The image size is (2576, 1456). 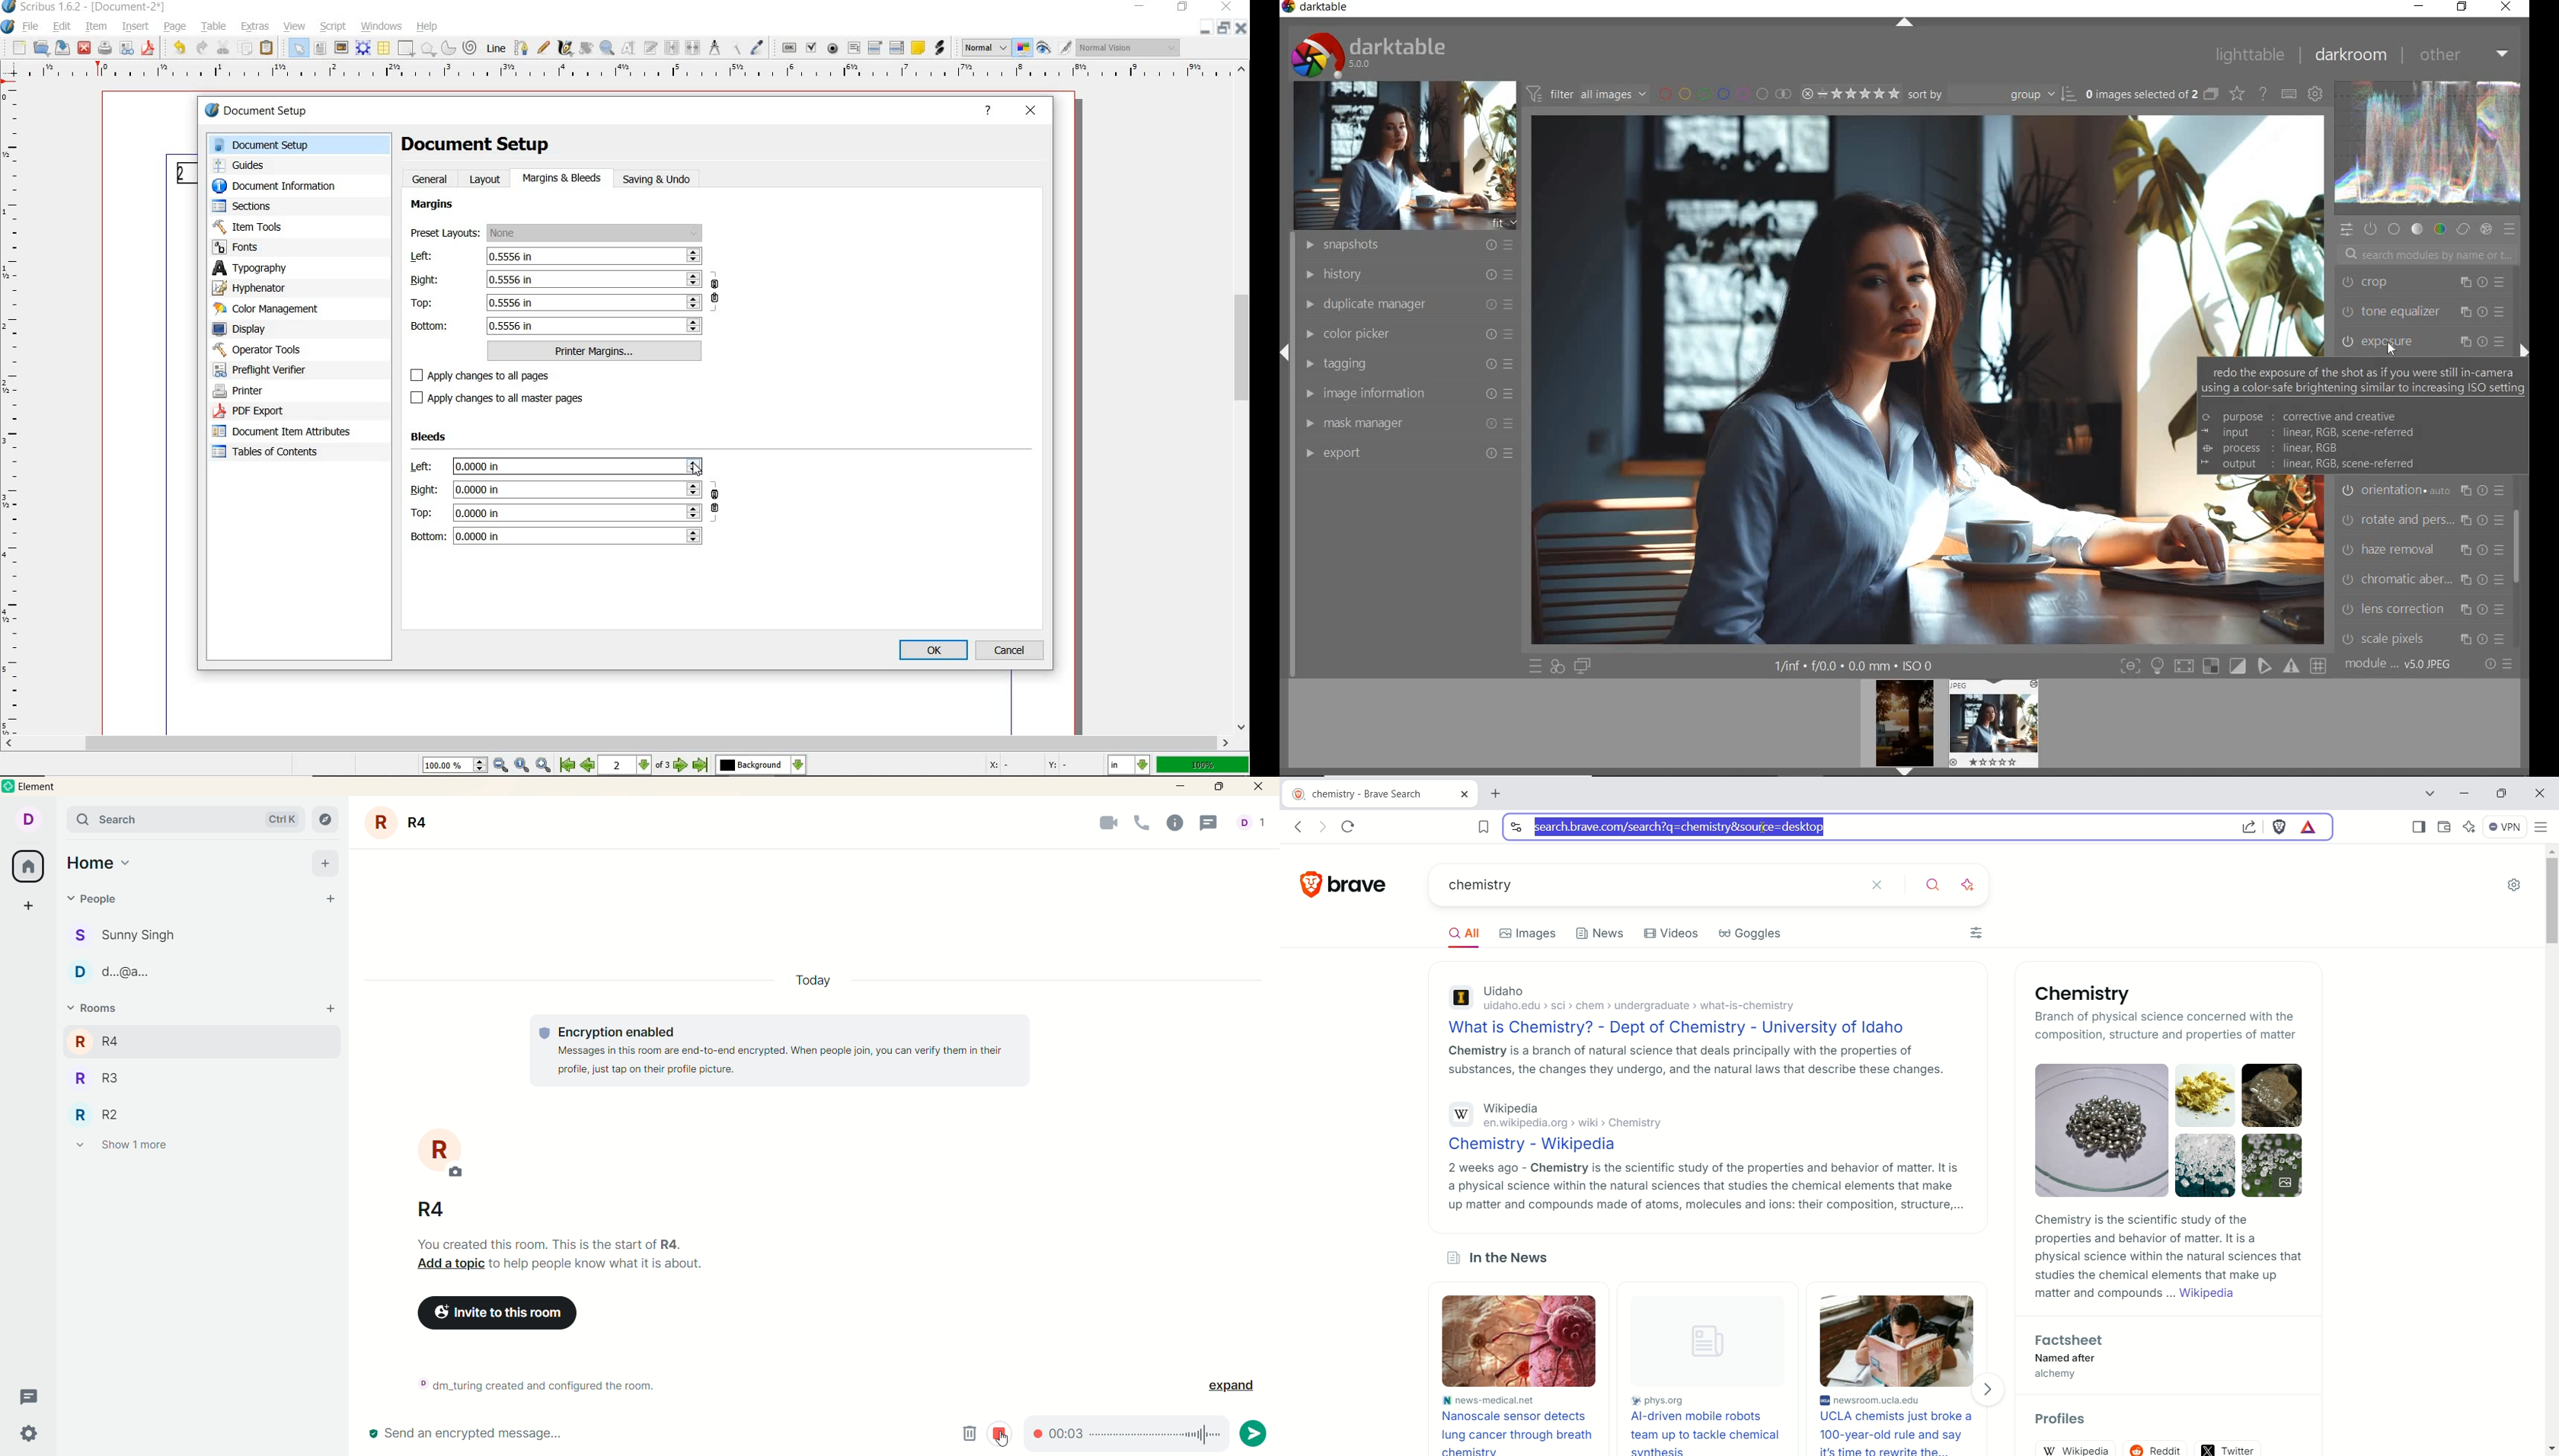 I want to click on document setup, so click(x=478, y=143).